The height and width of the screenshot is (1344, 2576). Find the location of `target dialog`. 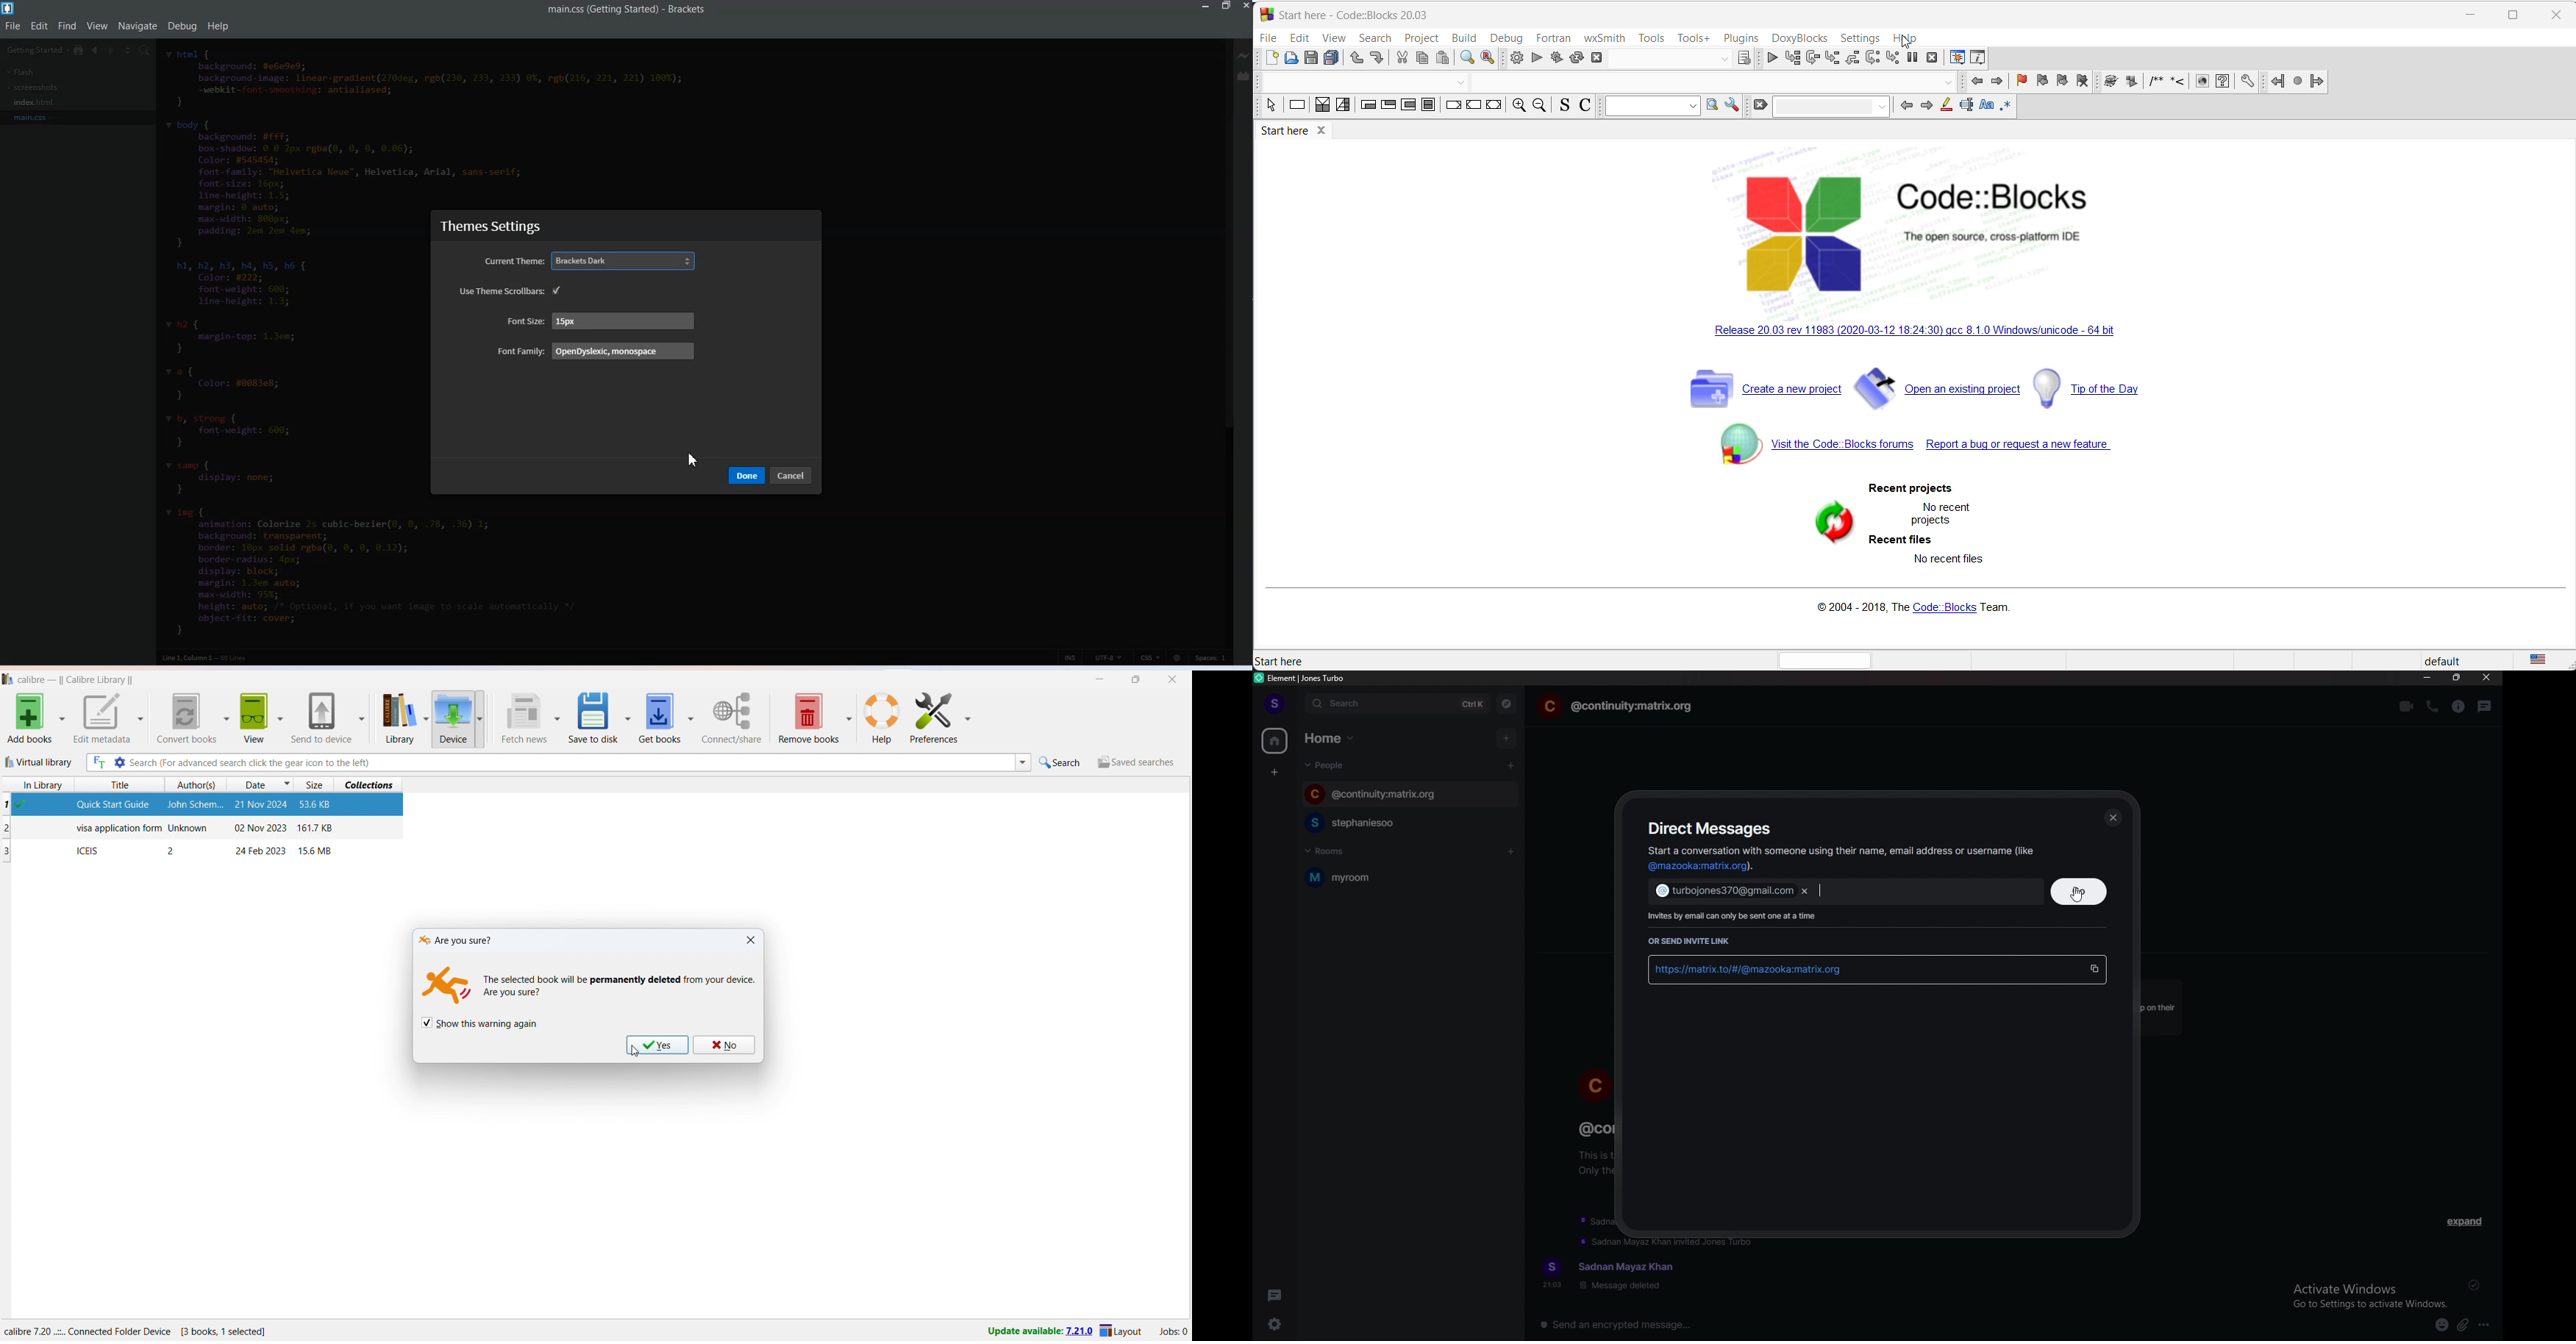

target dialog is located at coordinates (1746, 57).